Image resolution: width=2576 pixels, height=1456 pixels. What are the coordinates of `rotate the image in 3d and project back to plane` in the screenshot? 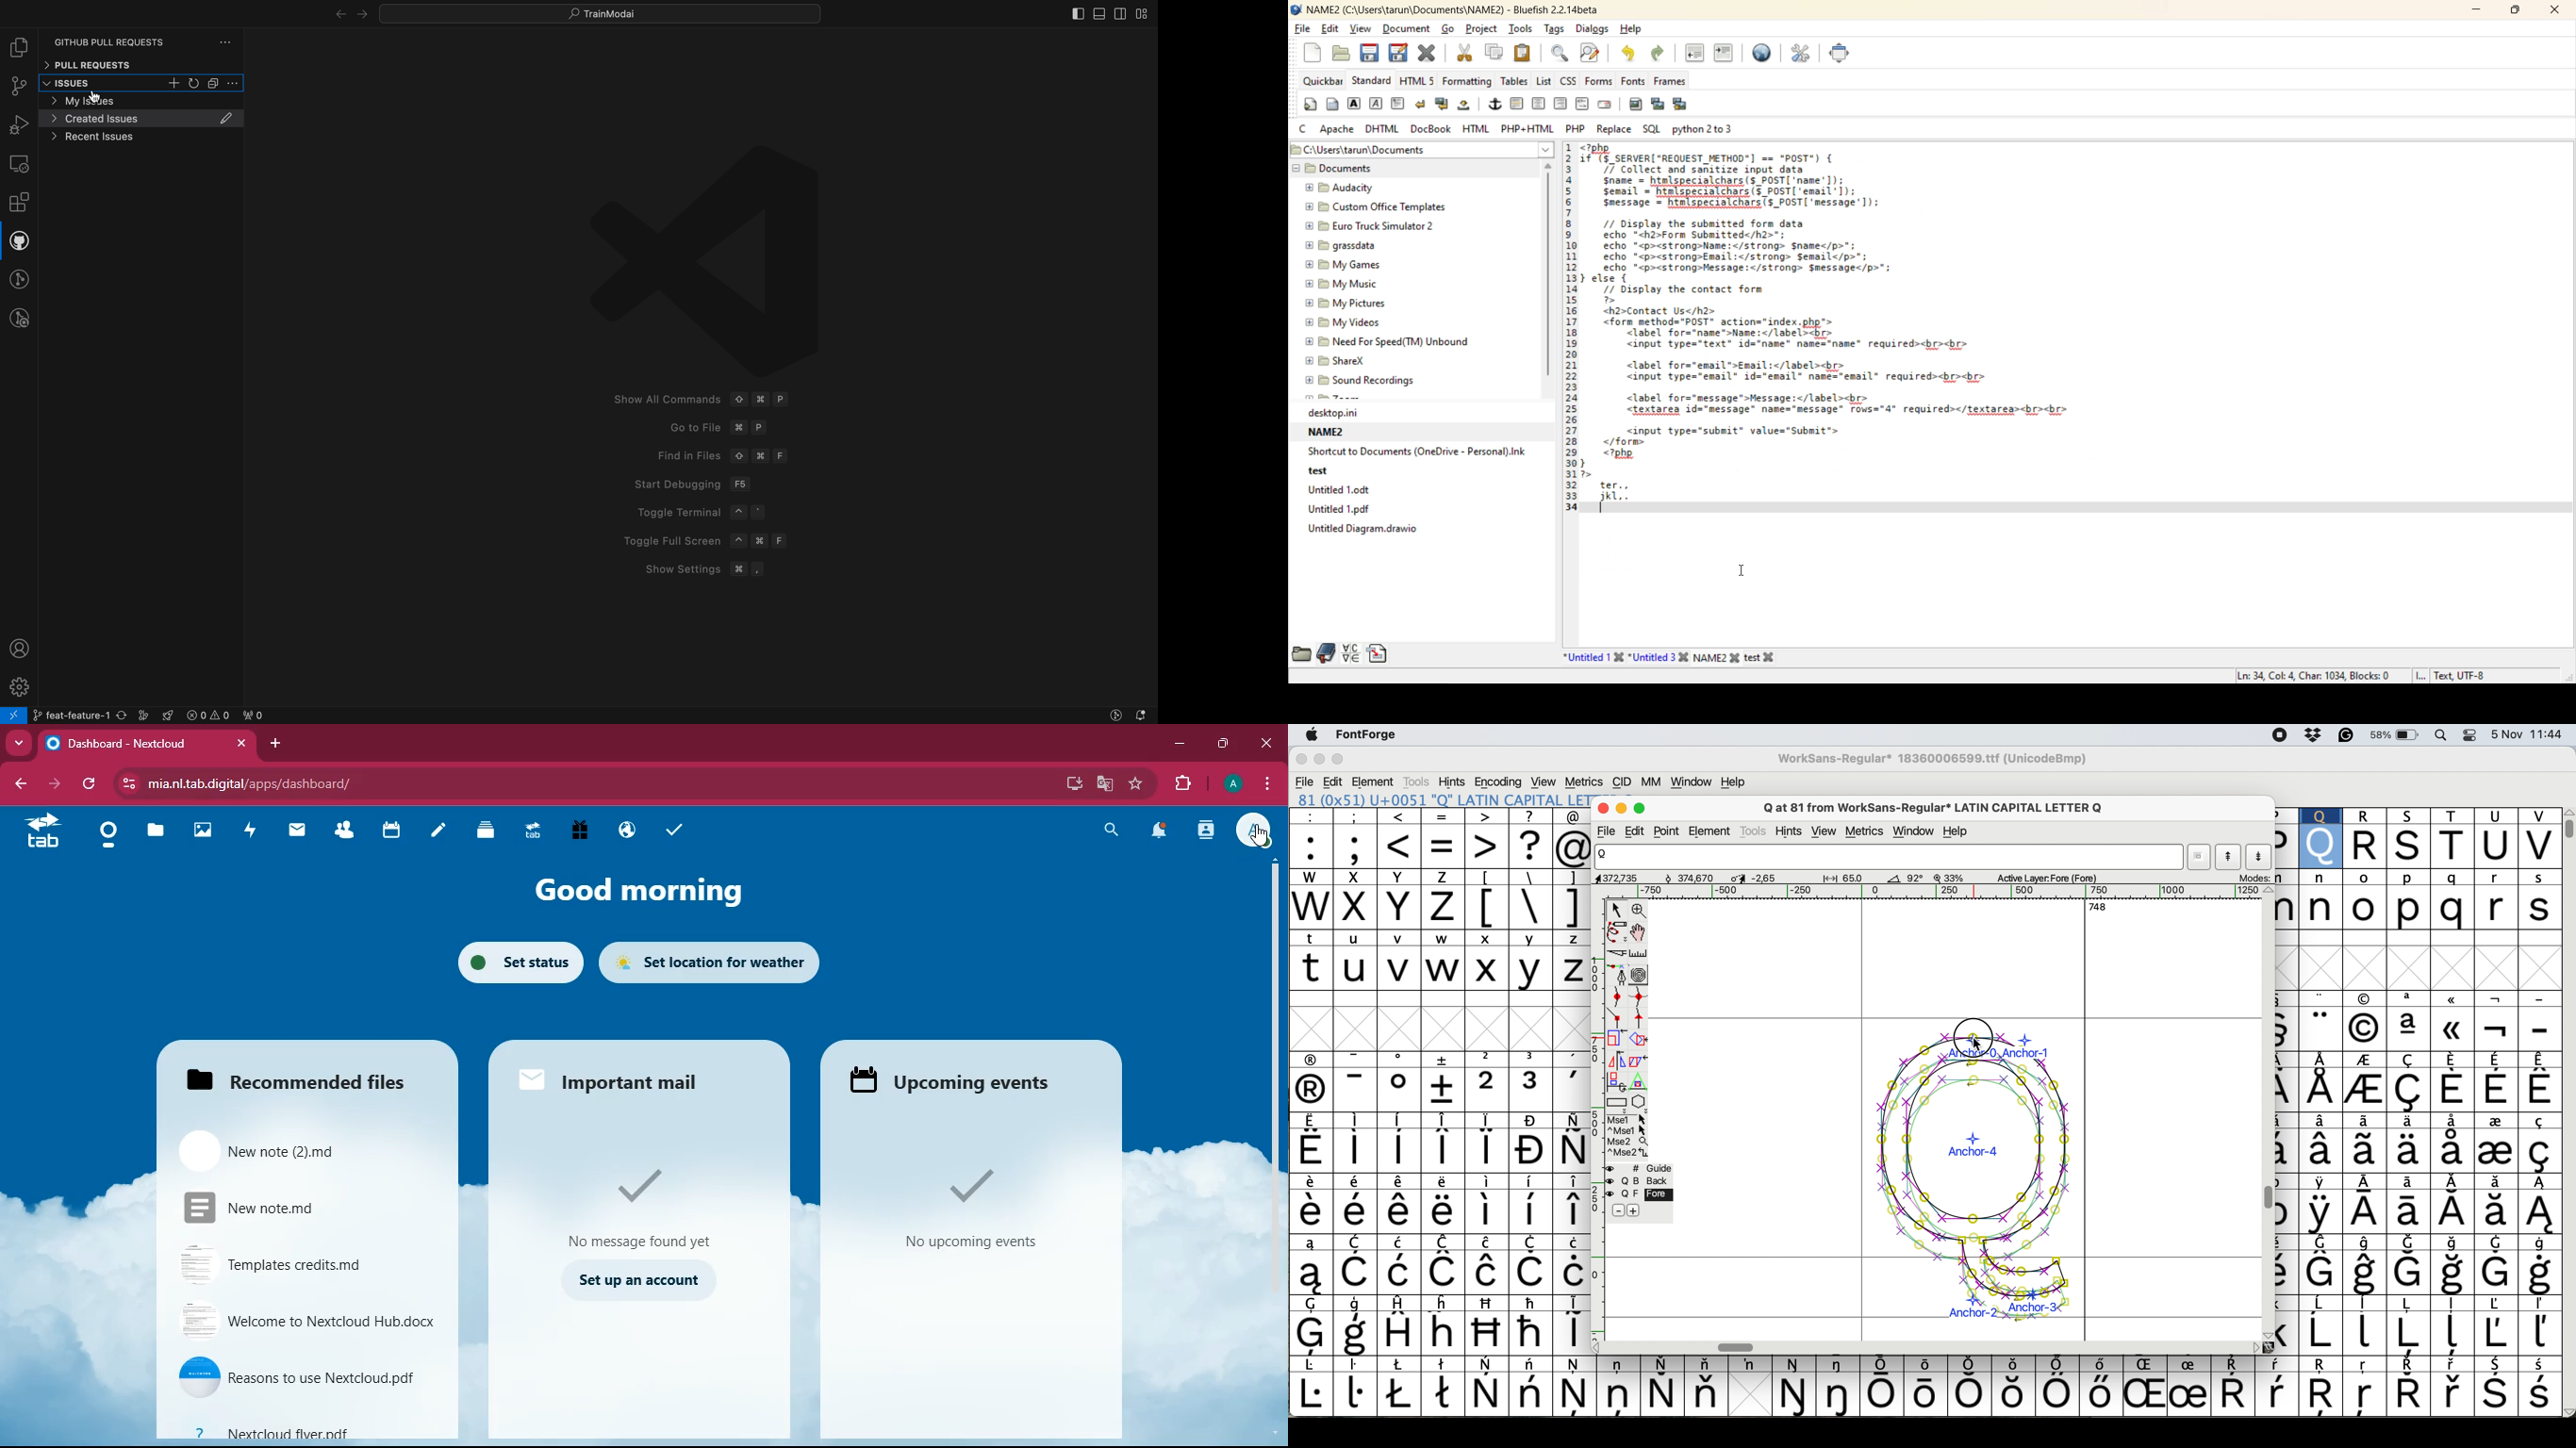 It's located at (1615, 1083).